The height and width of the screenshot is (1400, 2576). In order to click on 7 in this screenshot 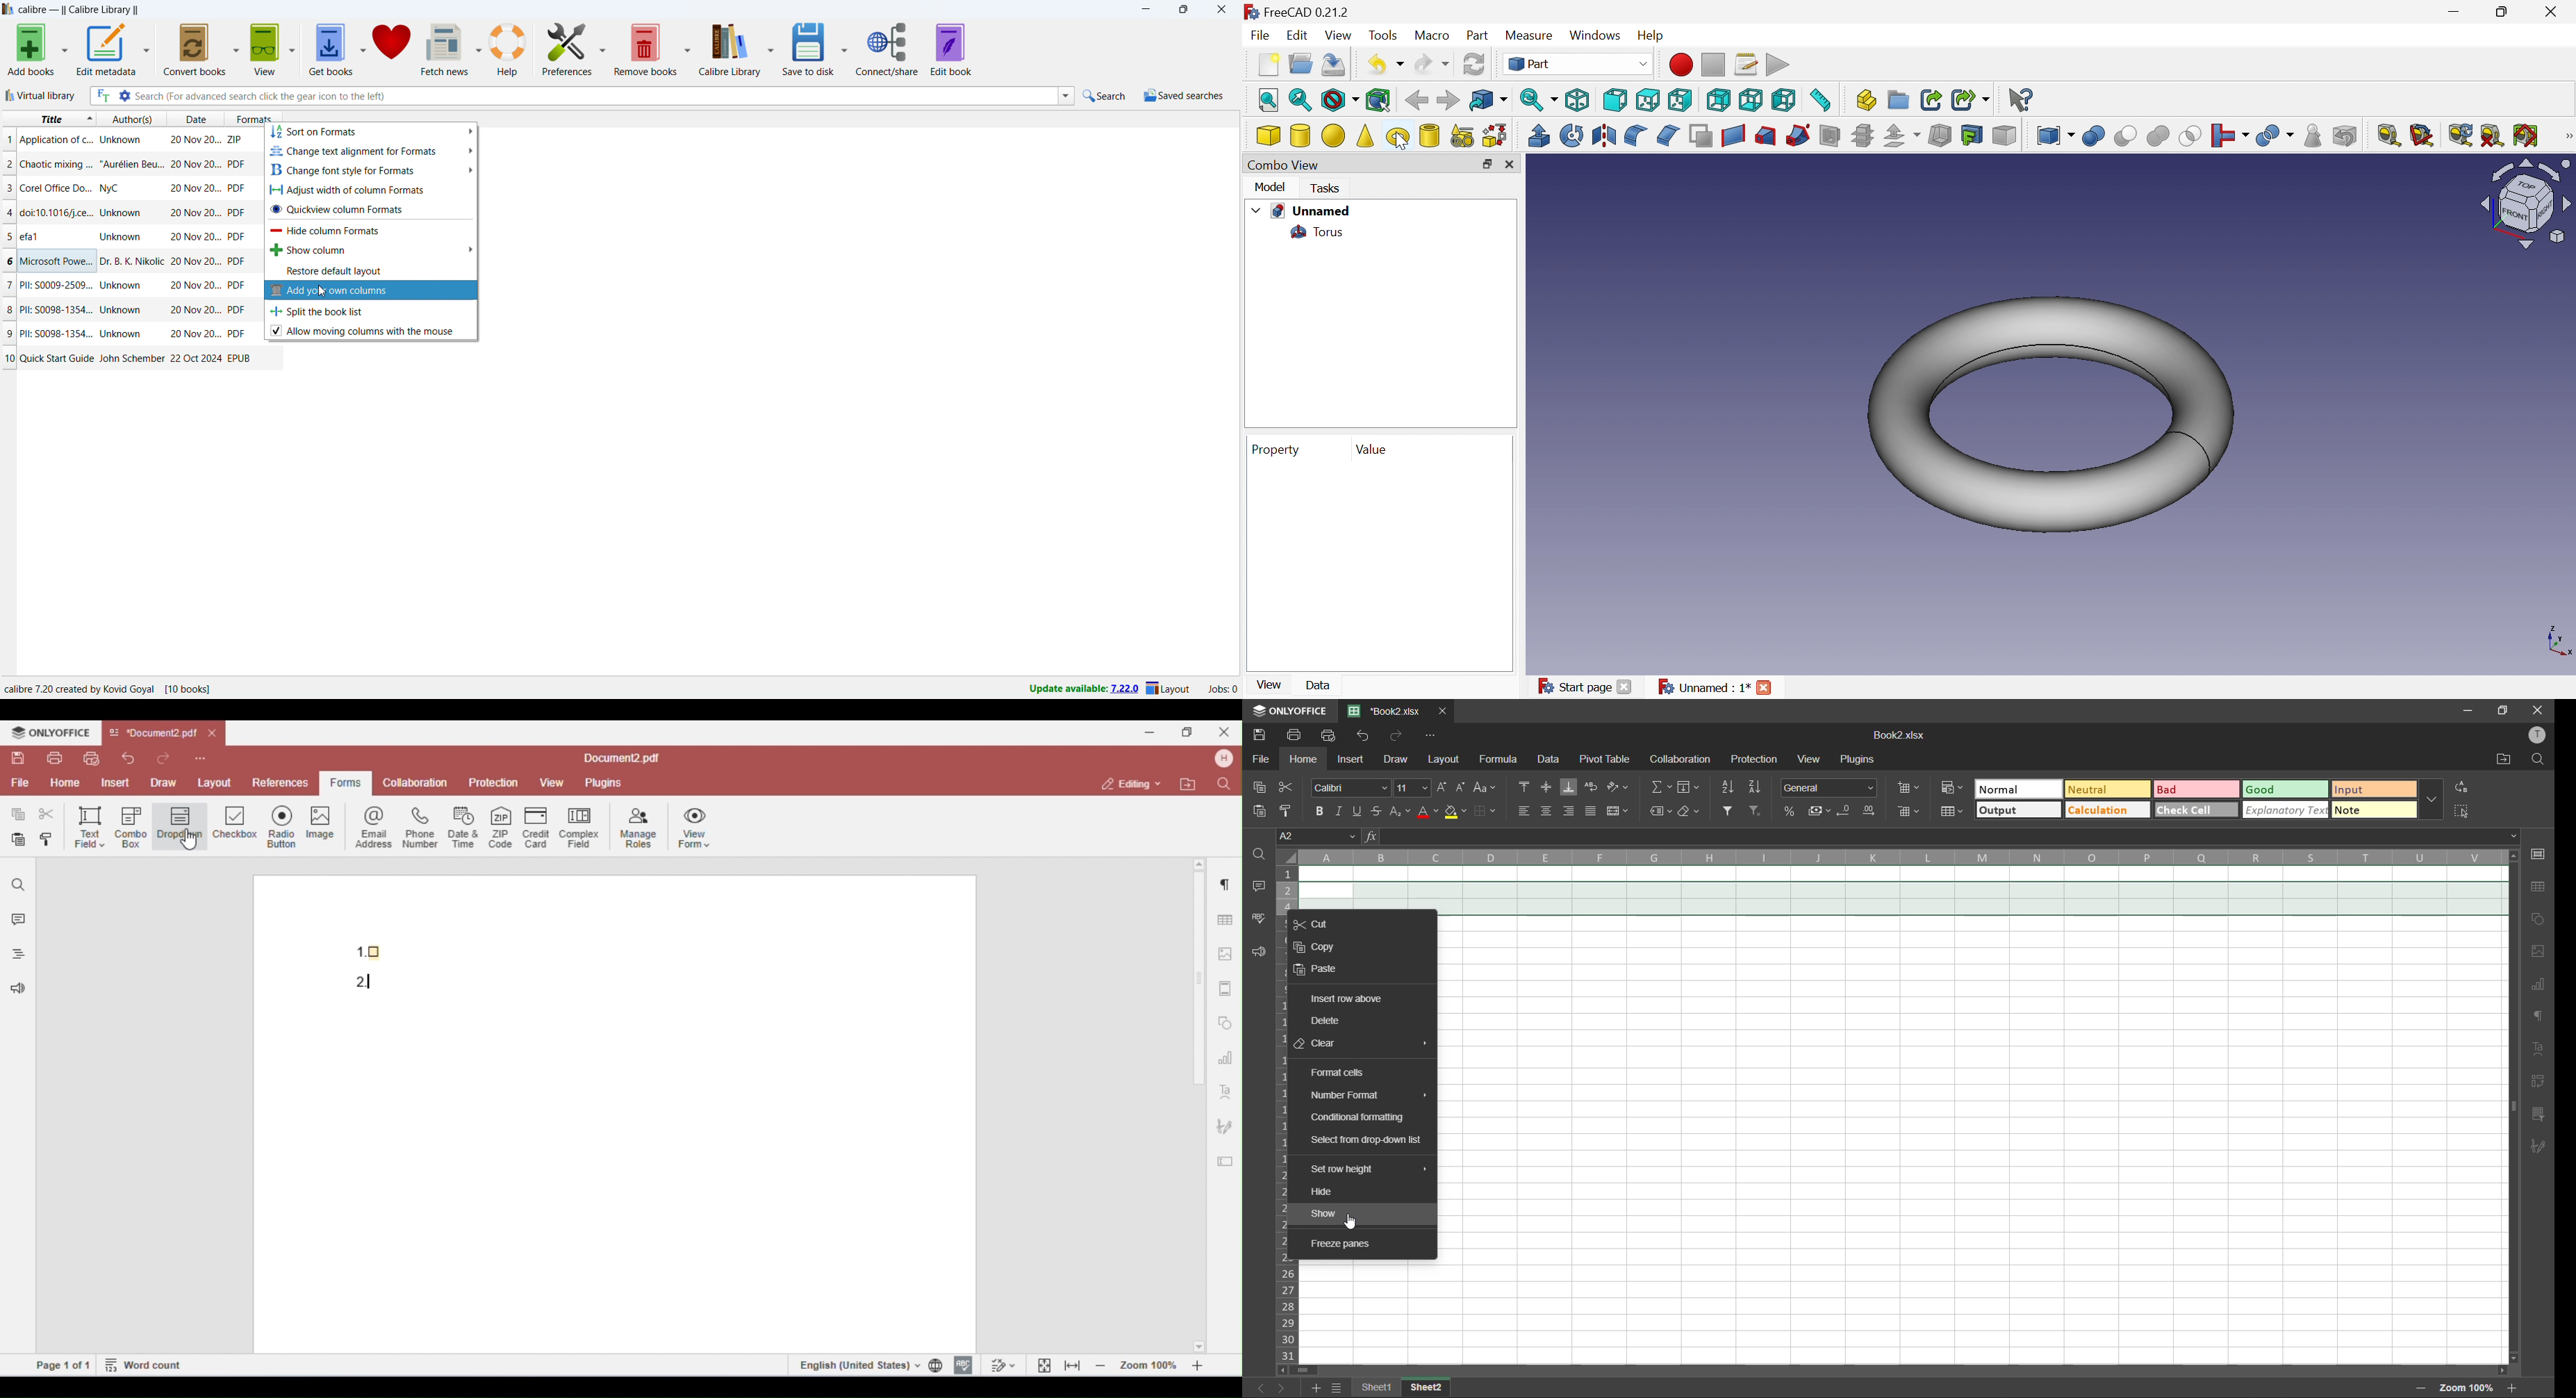, I will do `click(8, 285)`.